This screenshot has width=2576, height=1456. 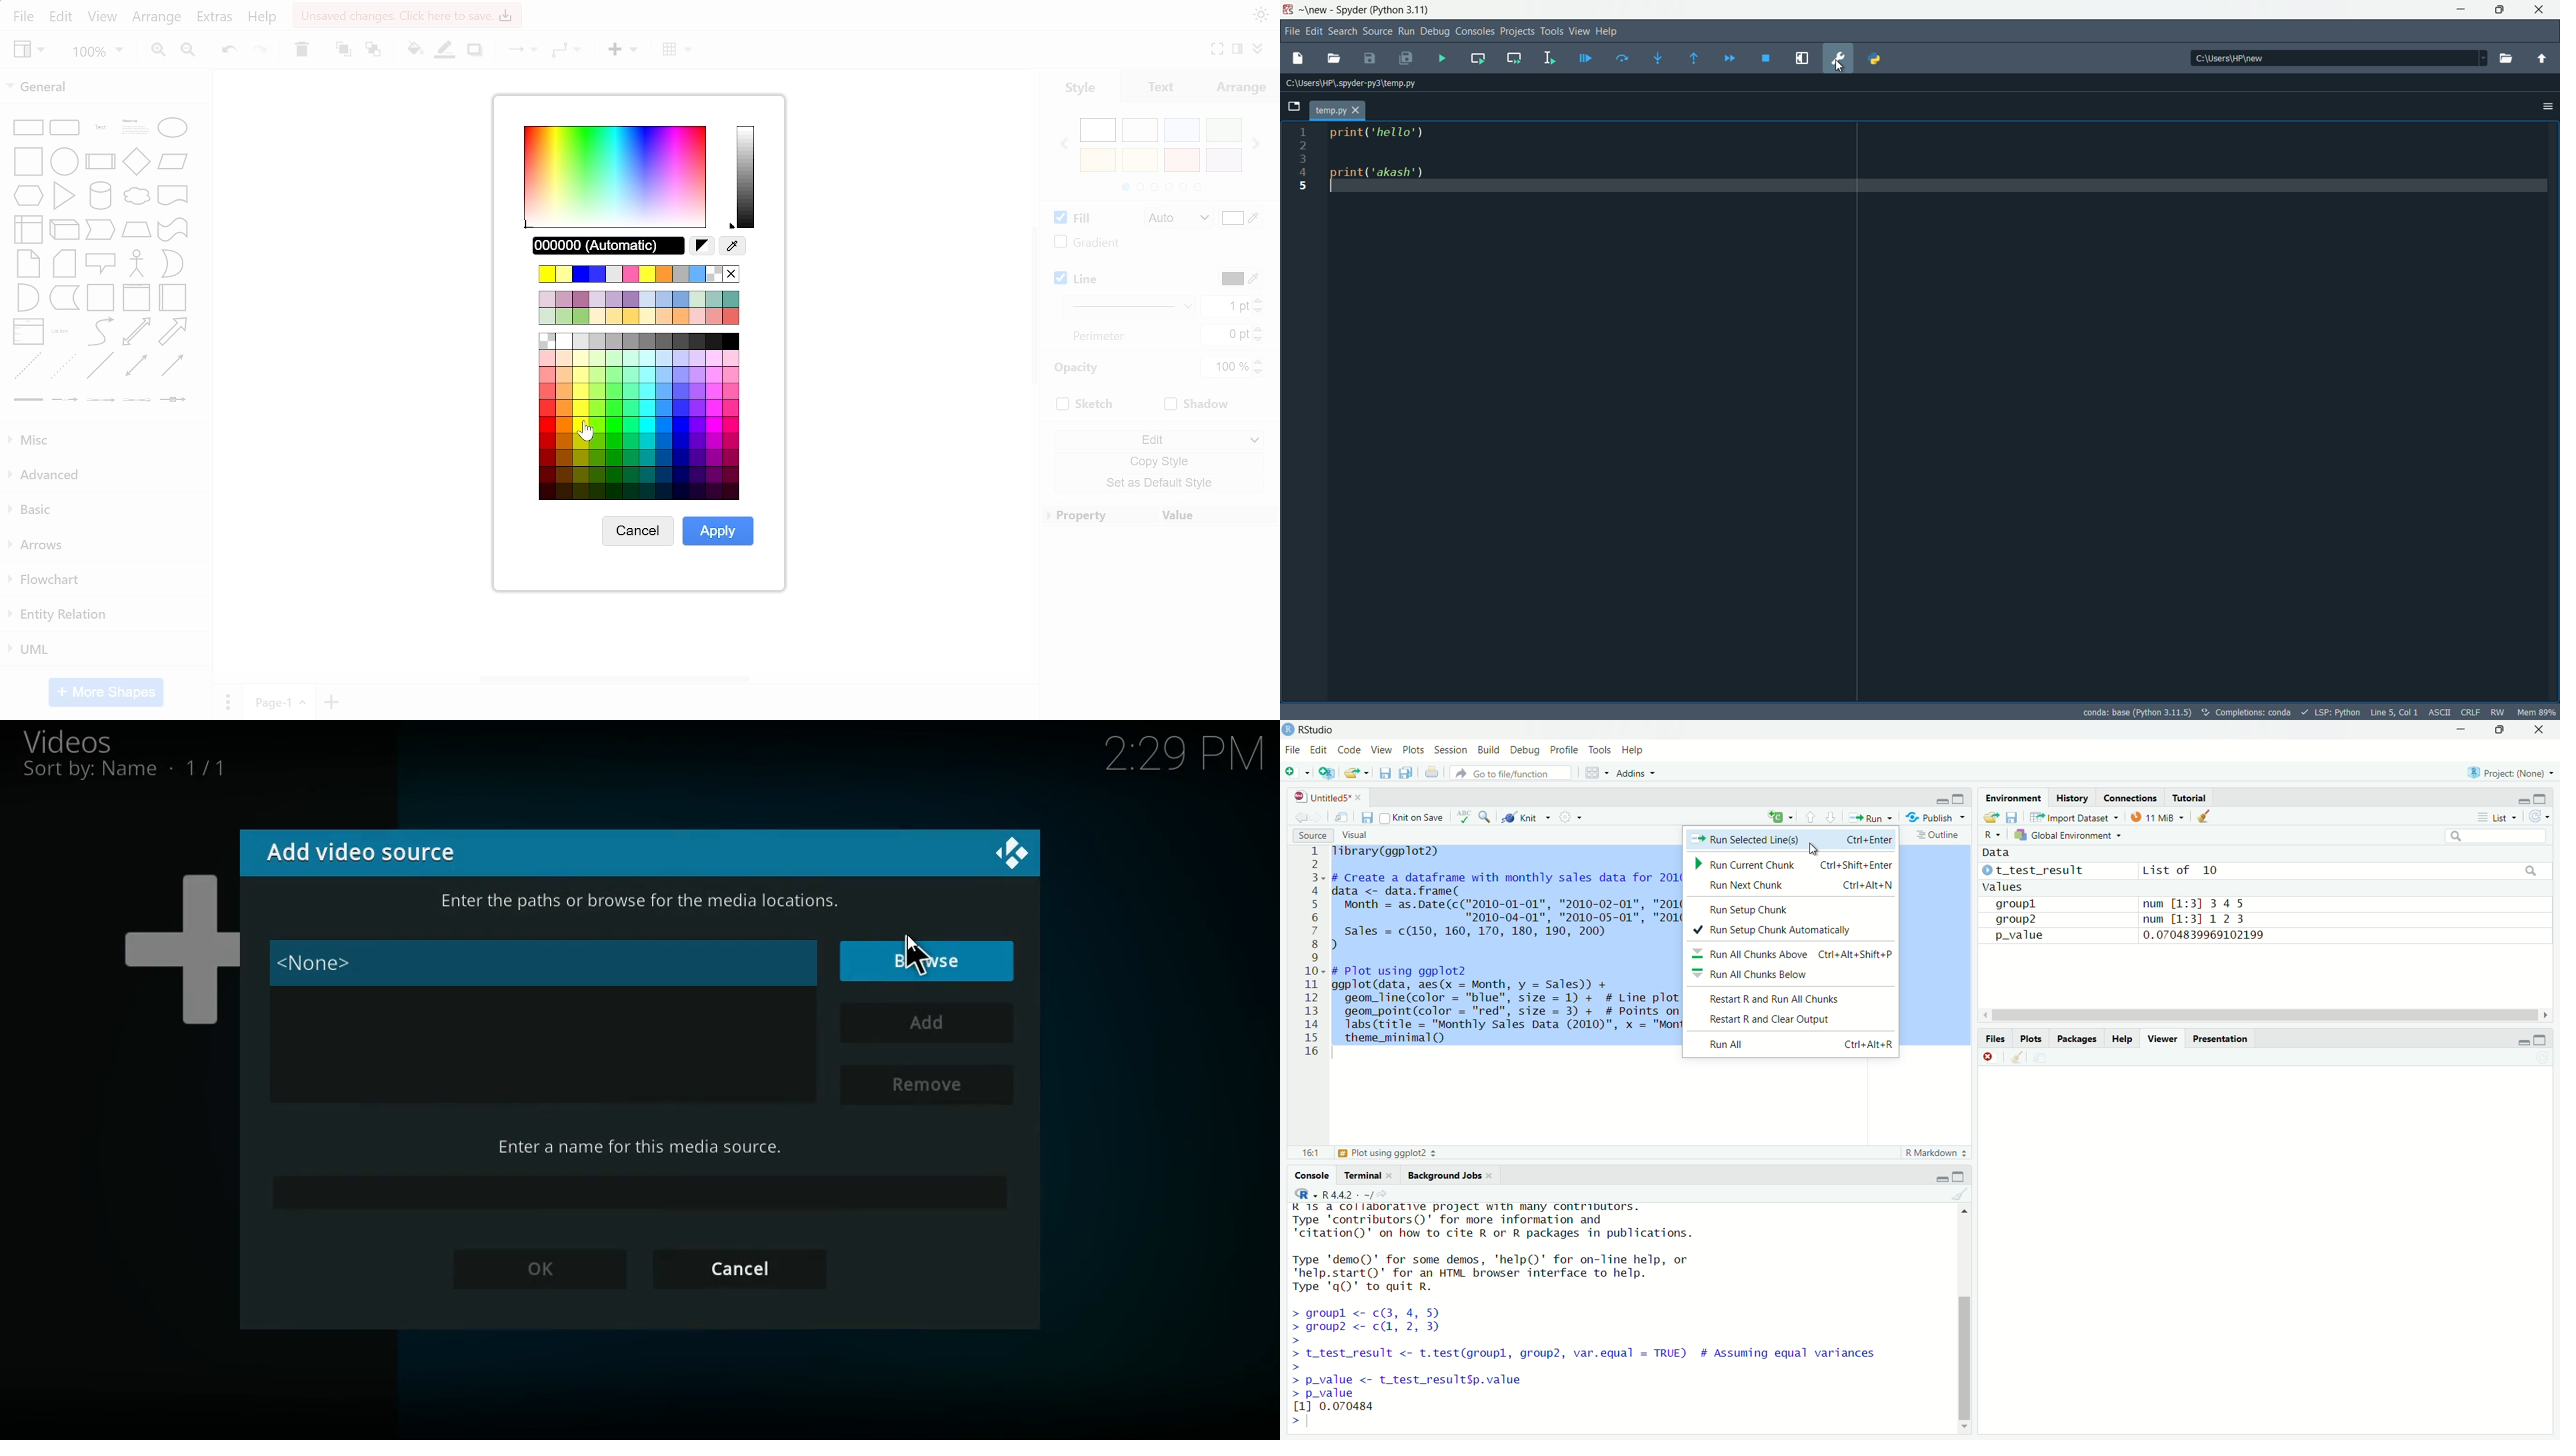 I want to click on text, so click(x=2253, y=713).